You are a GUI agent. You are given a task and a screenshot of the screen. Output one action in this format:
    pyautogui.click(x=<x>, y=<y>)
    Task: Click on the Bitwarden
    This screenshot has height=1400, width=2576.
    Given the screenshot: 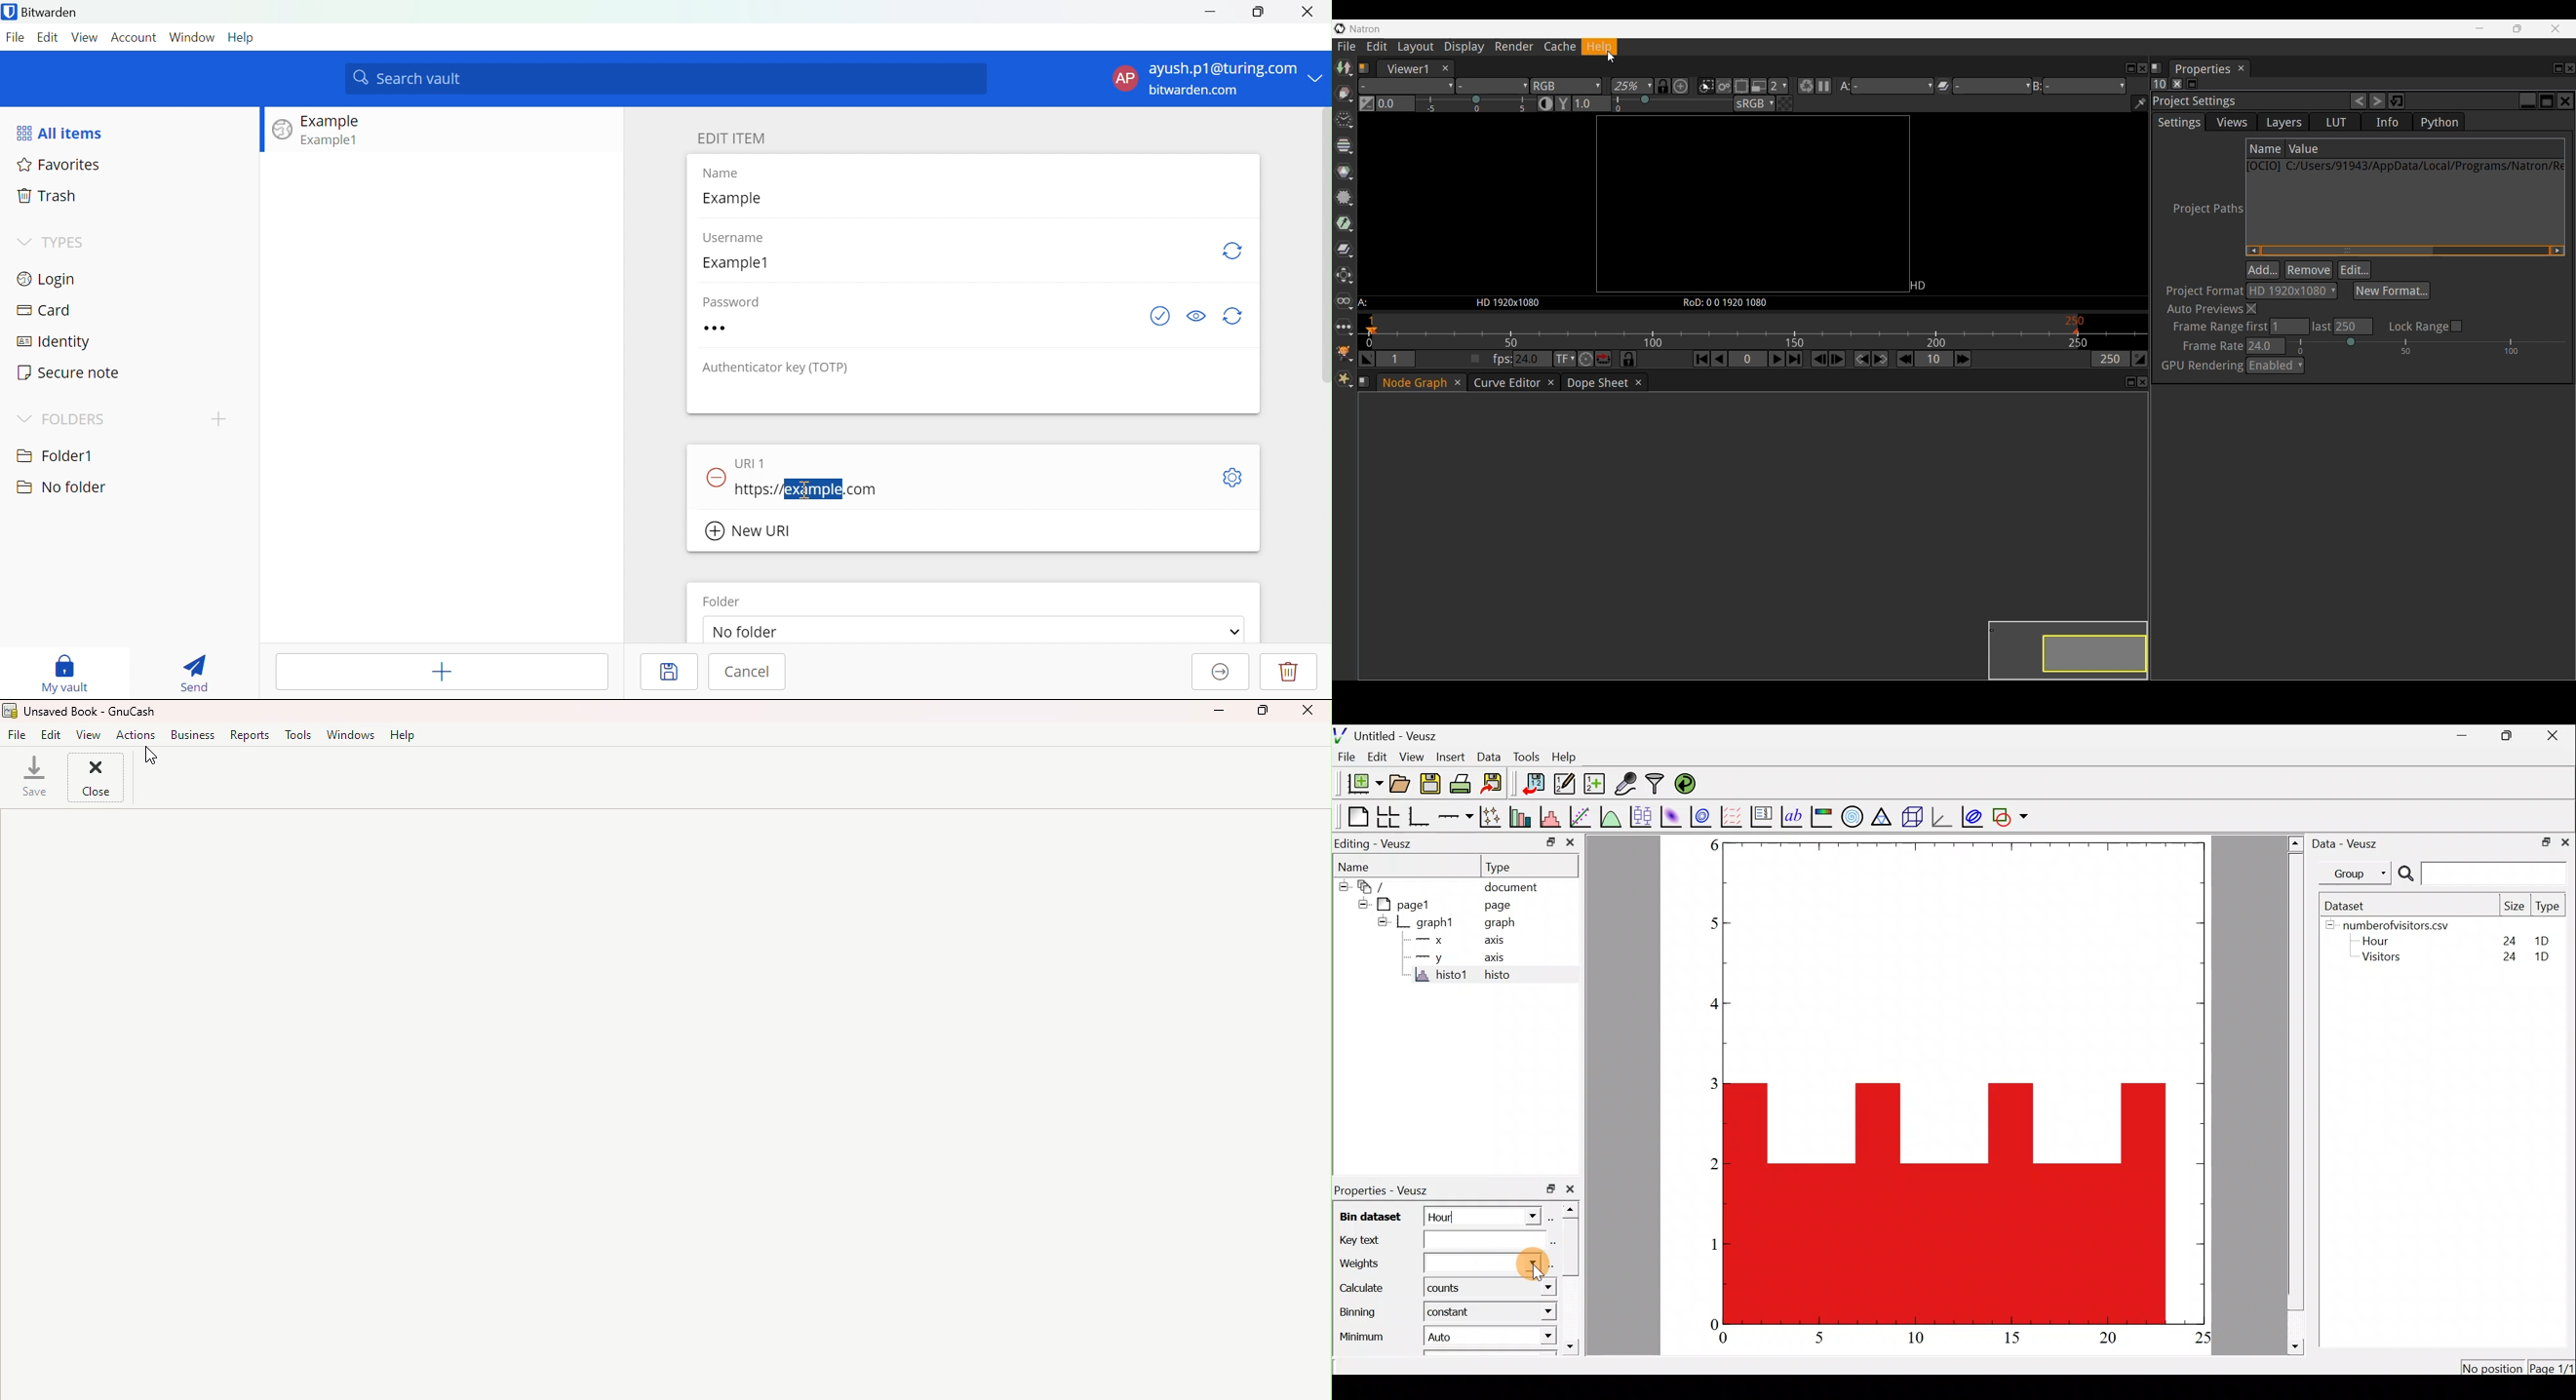 What is the action you would take?
    pyautogui.click(x=44, y=13)
    